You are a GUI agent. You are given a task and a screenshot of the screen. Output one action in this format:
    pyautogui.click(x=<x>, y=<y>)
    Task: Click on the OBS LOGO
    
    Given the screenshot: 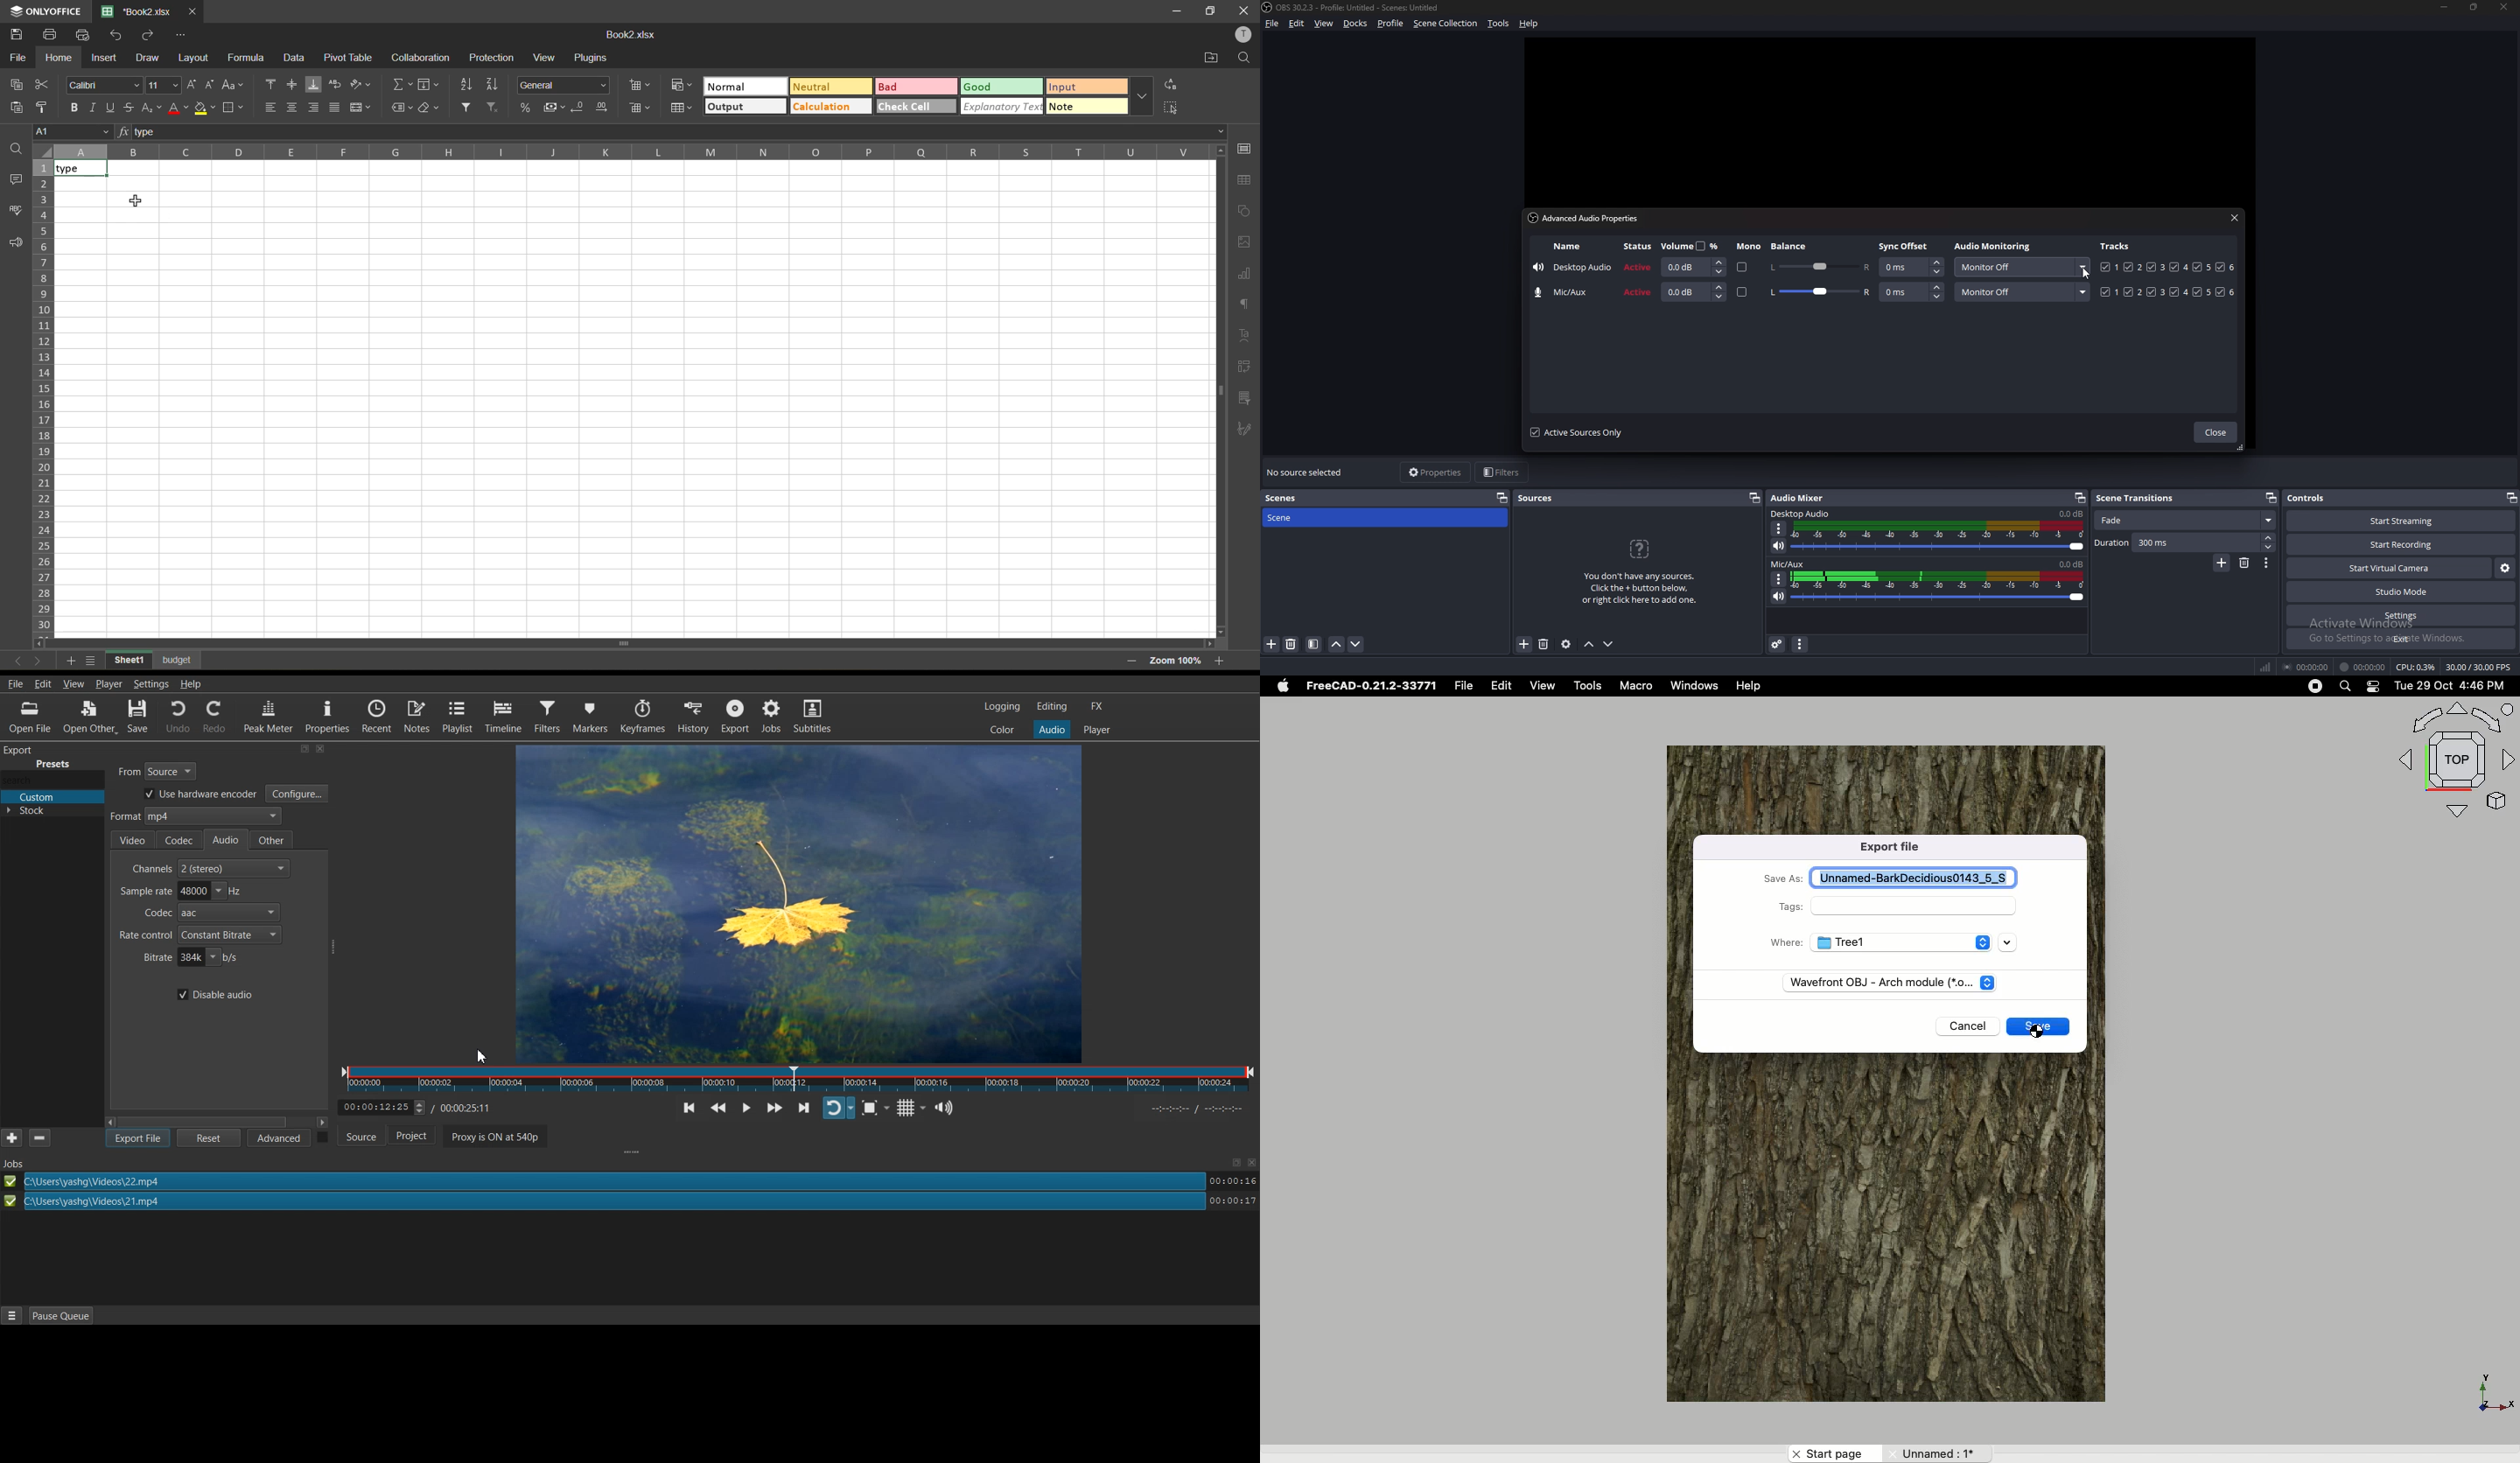 What is the action you would take?
    pyautogui.click(x=1268, y=9)
    